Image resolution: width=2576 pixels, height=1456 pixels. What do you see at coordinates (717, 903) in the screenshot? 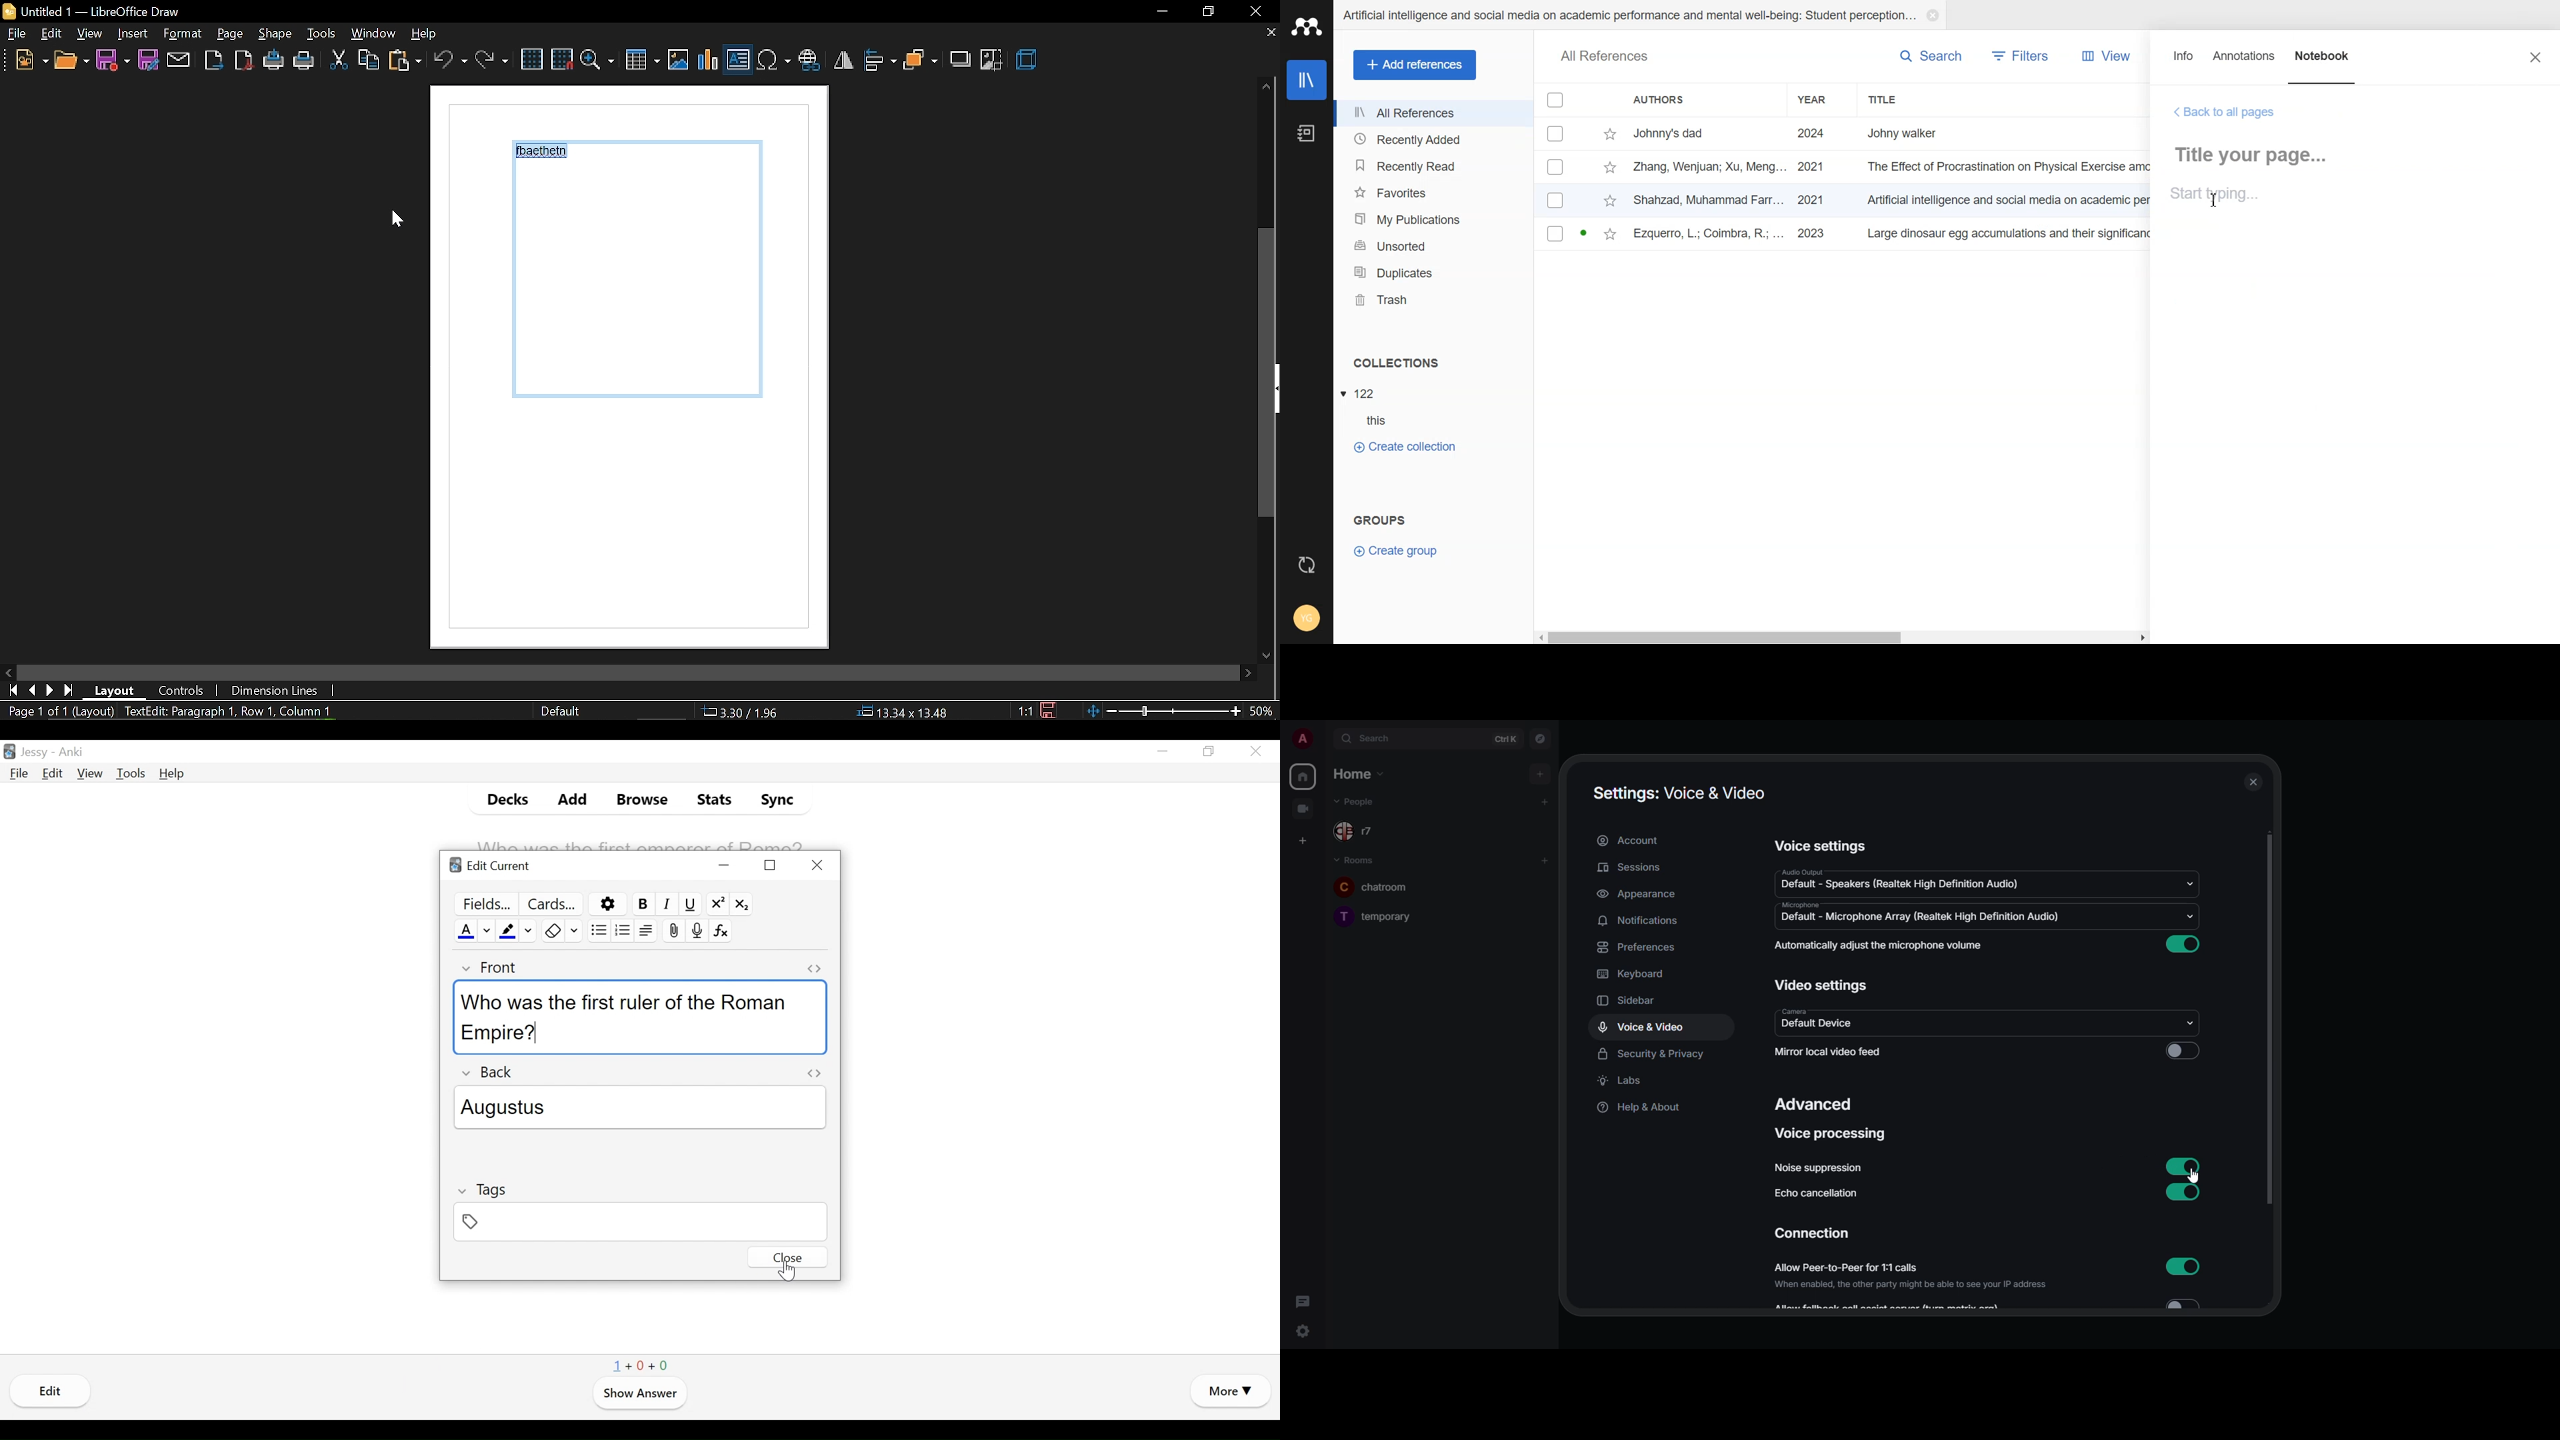
I see `Superscript` at bounding box center [717, 903].